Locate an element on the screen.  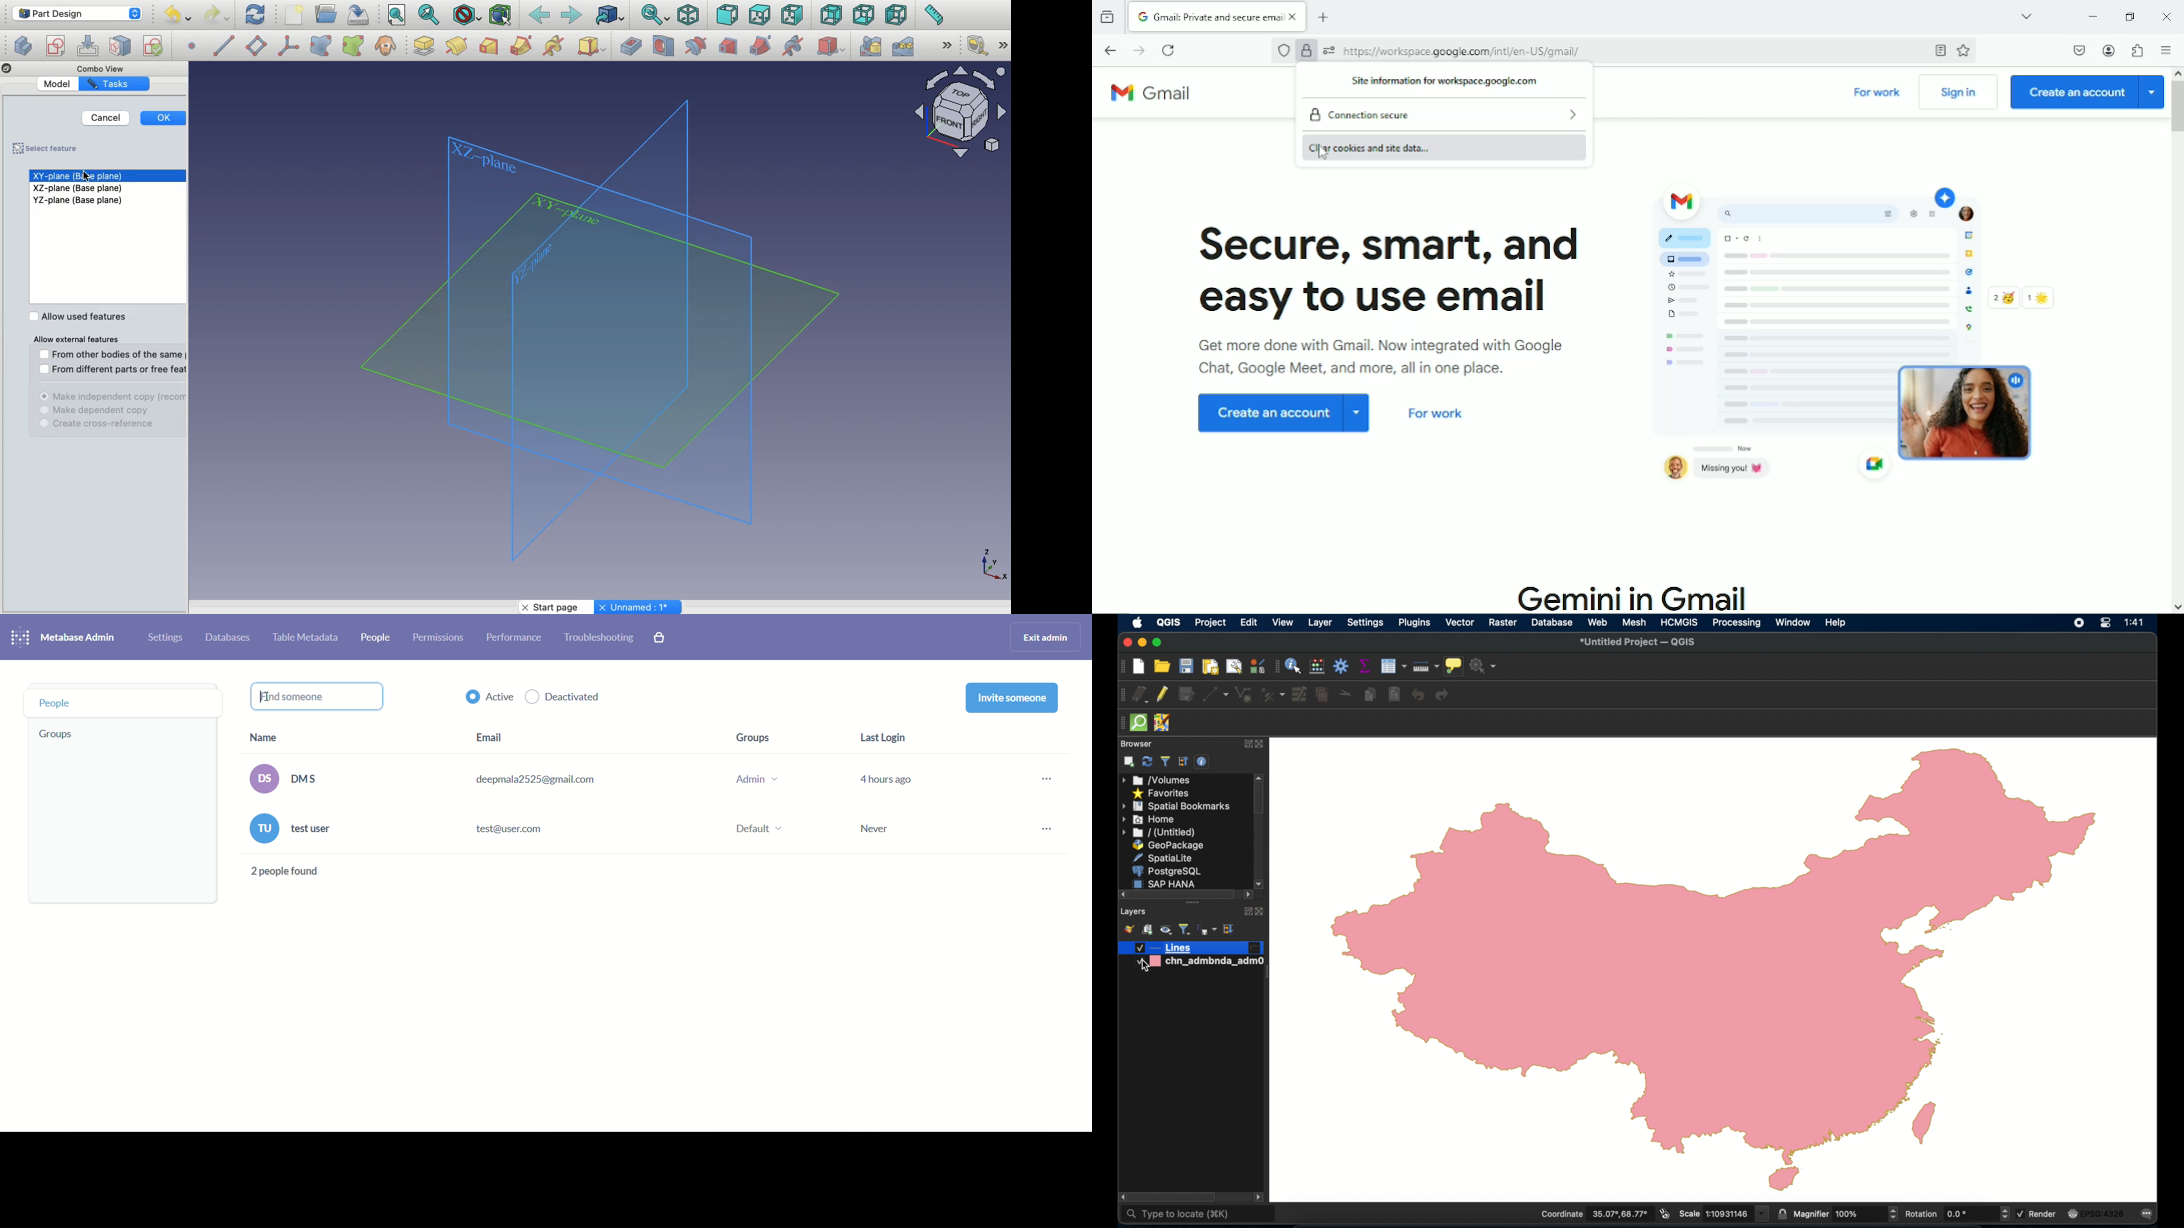
Axis is located at coordinates (993, 560).